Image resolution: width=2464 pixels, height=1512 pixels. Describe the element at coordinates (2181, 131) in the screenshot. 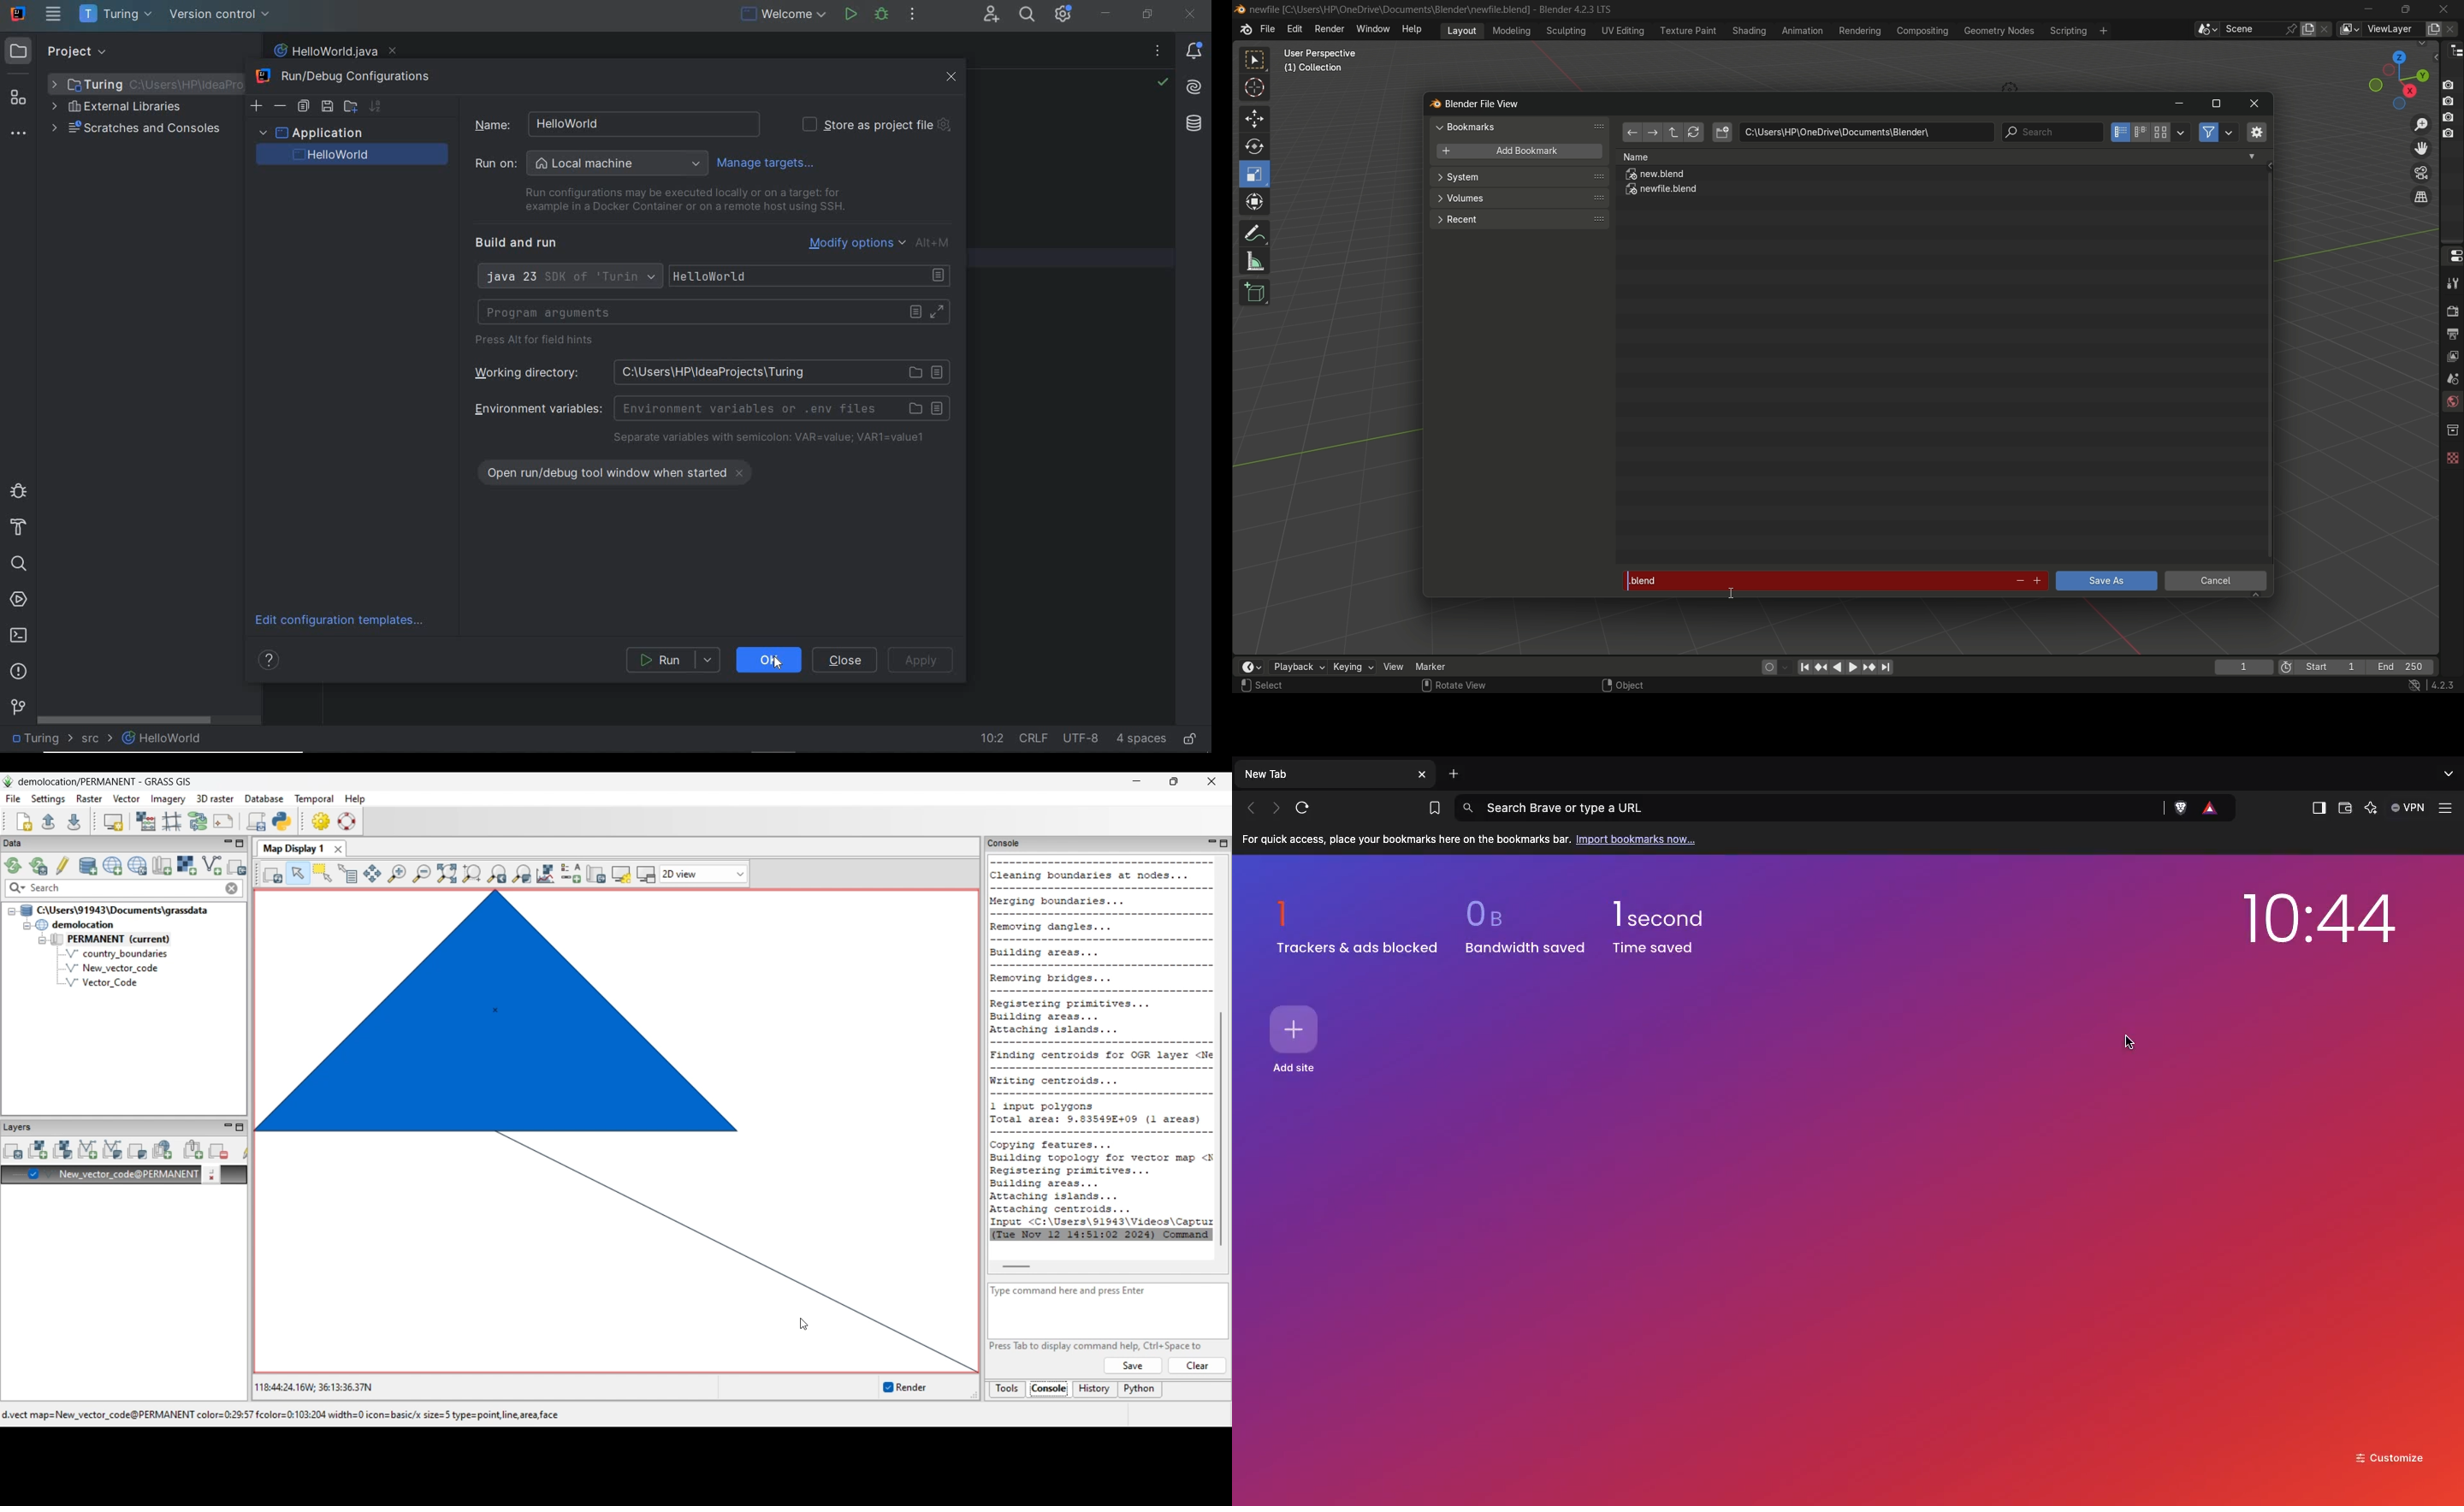

I see `display settings` at that location.